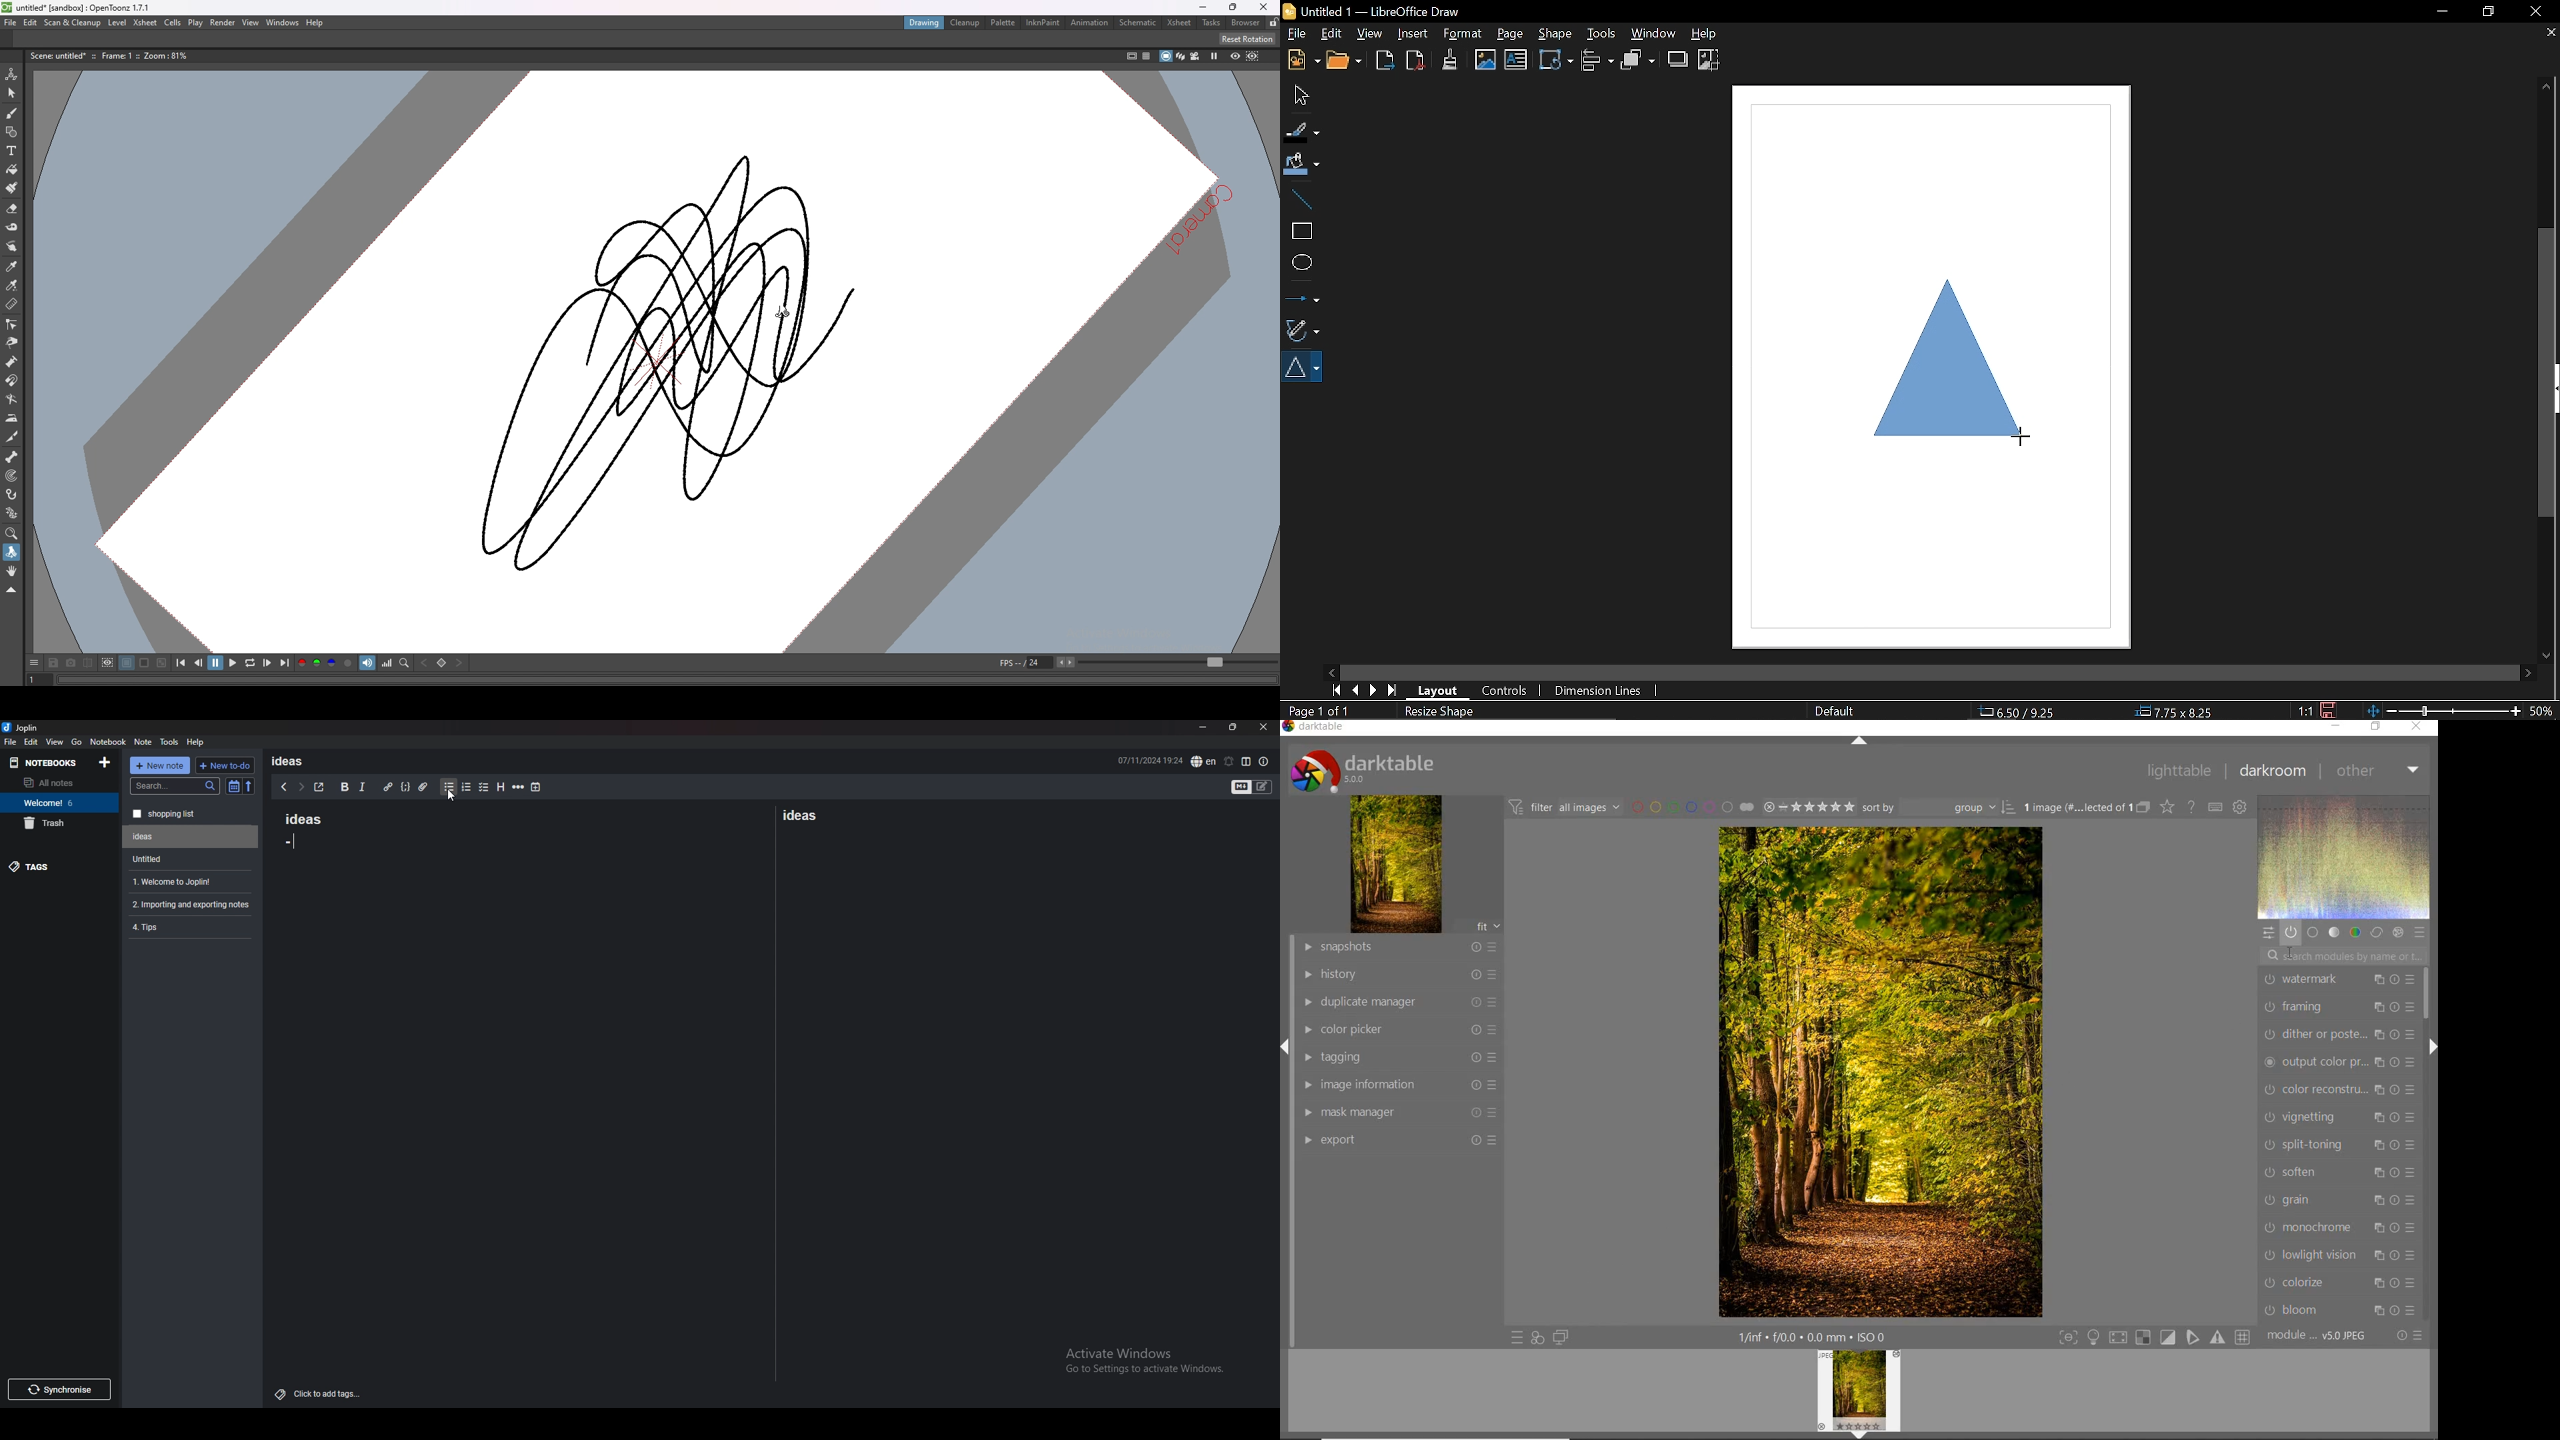 The image size is (2576, 1456). What do you see at coordinates (1386, 62) in the screenshot?
I see `Export` at bounding box center [1386, 62].